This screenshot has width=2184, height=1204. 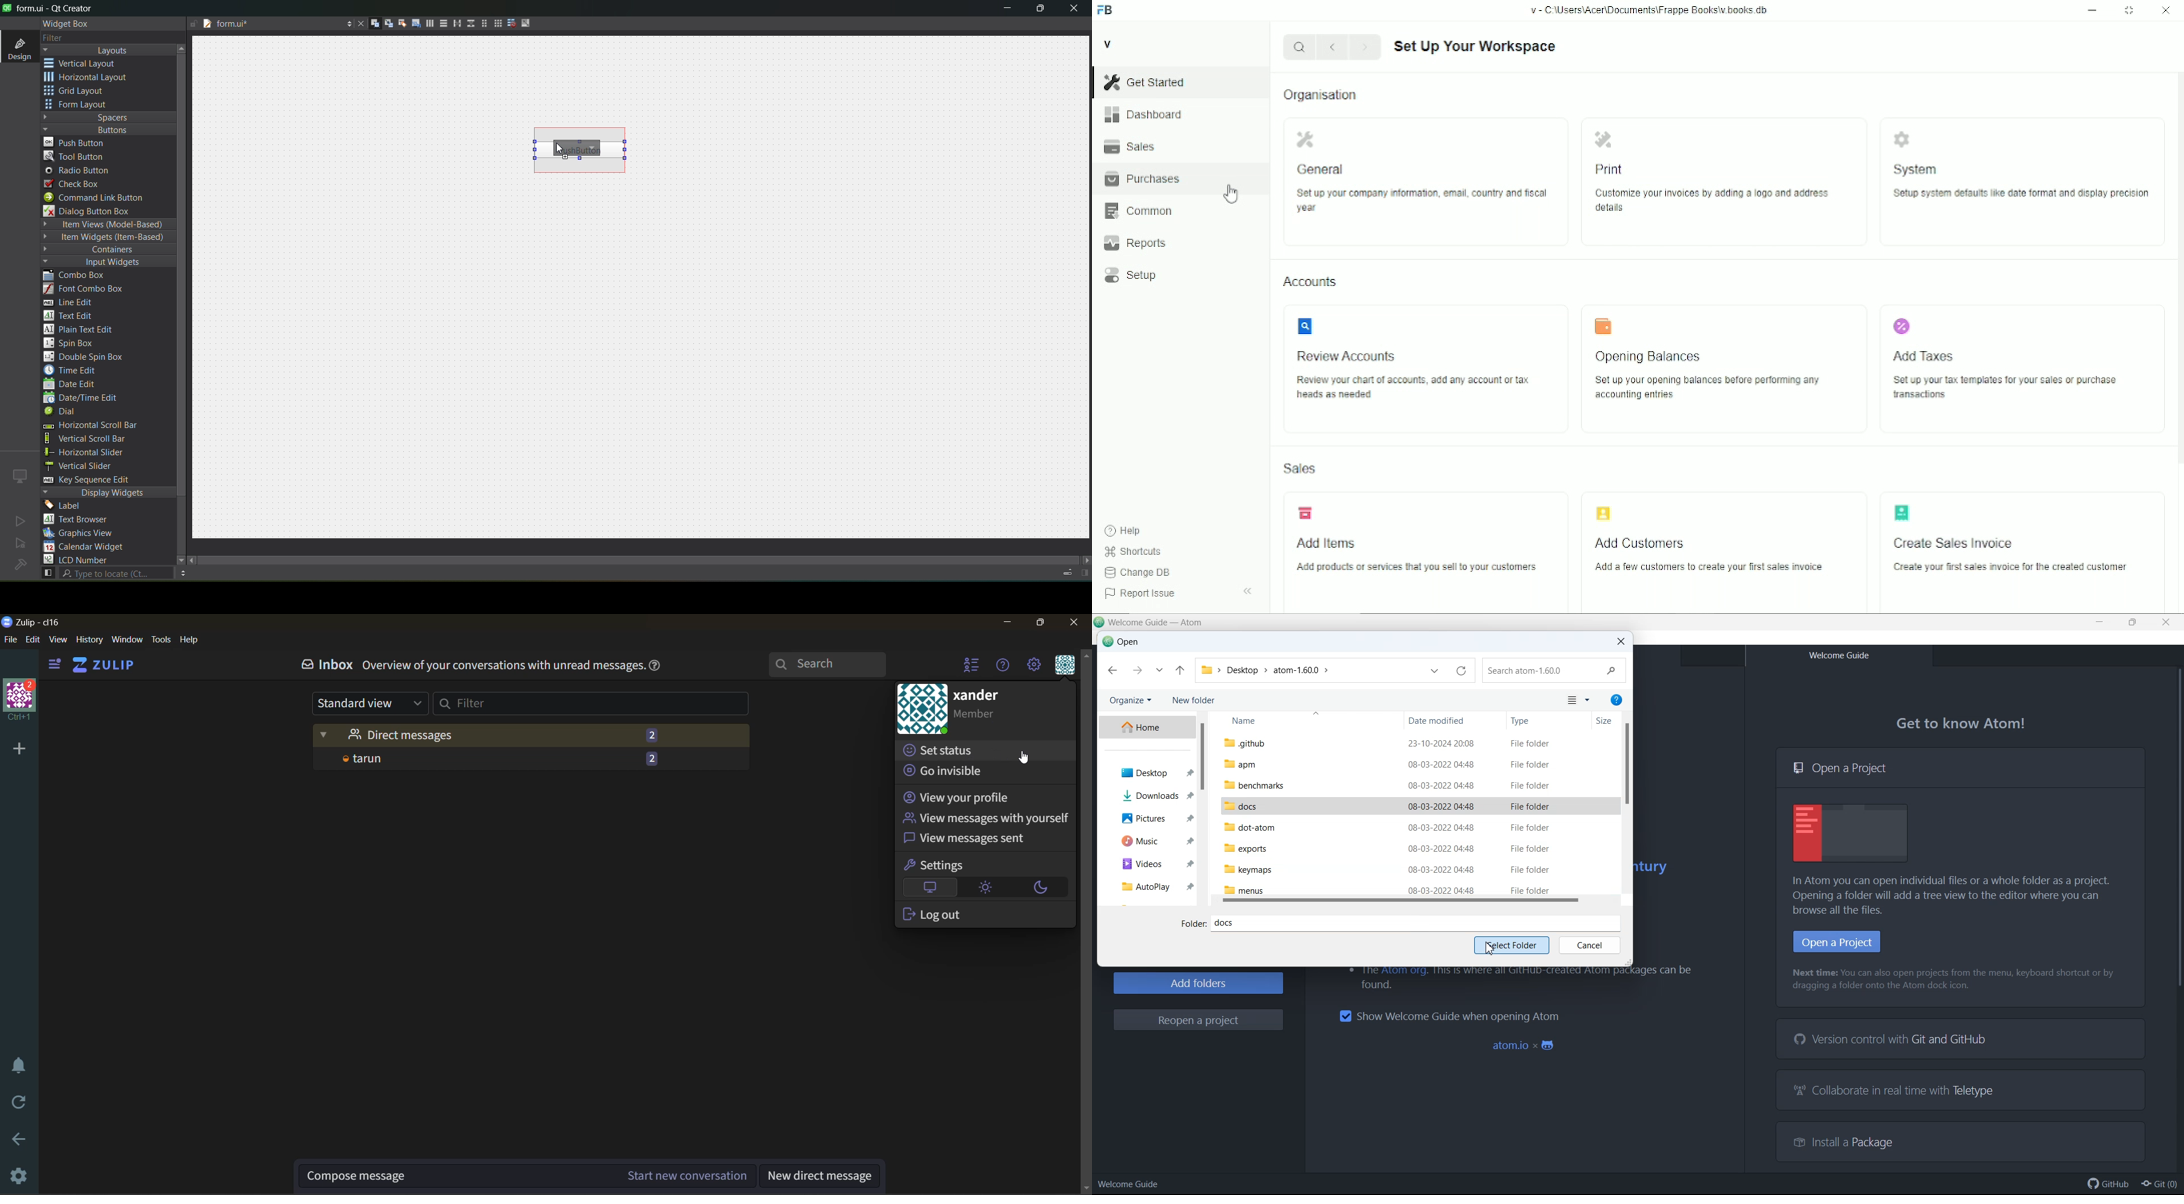 What do you see at coordinates (1725, 183) in the screenshot?
I see `Print   customize your invoice by adding a logo and address details.` at bounding box center [1725, 183].